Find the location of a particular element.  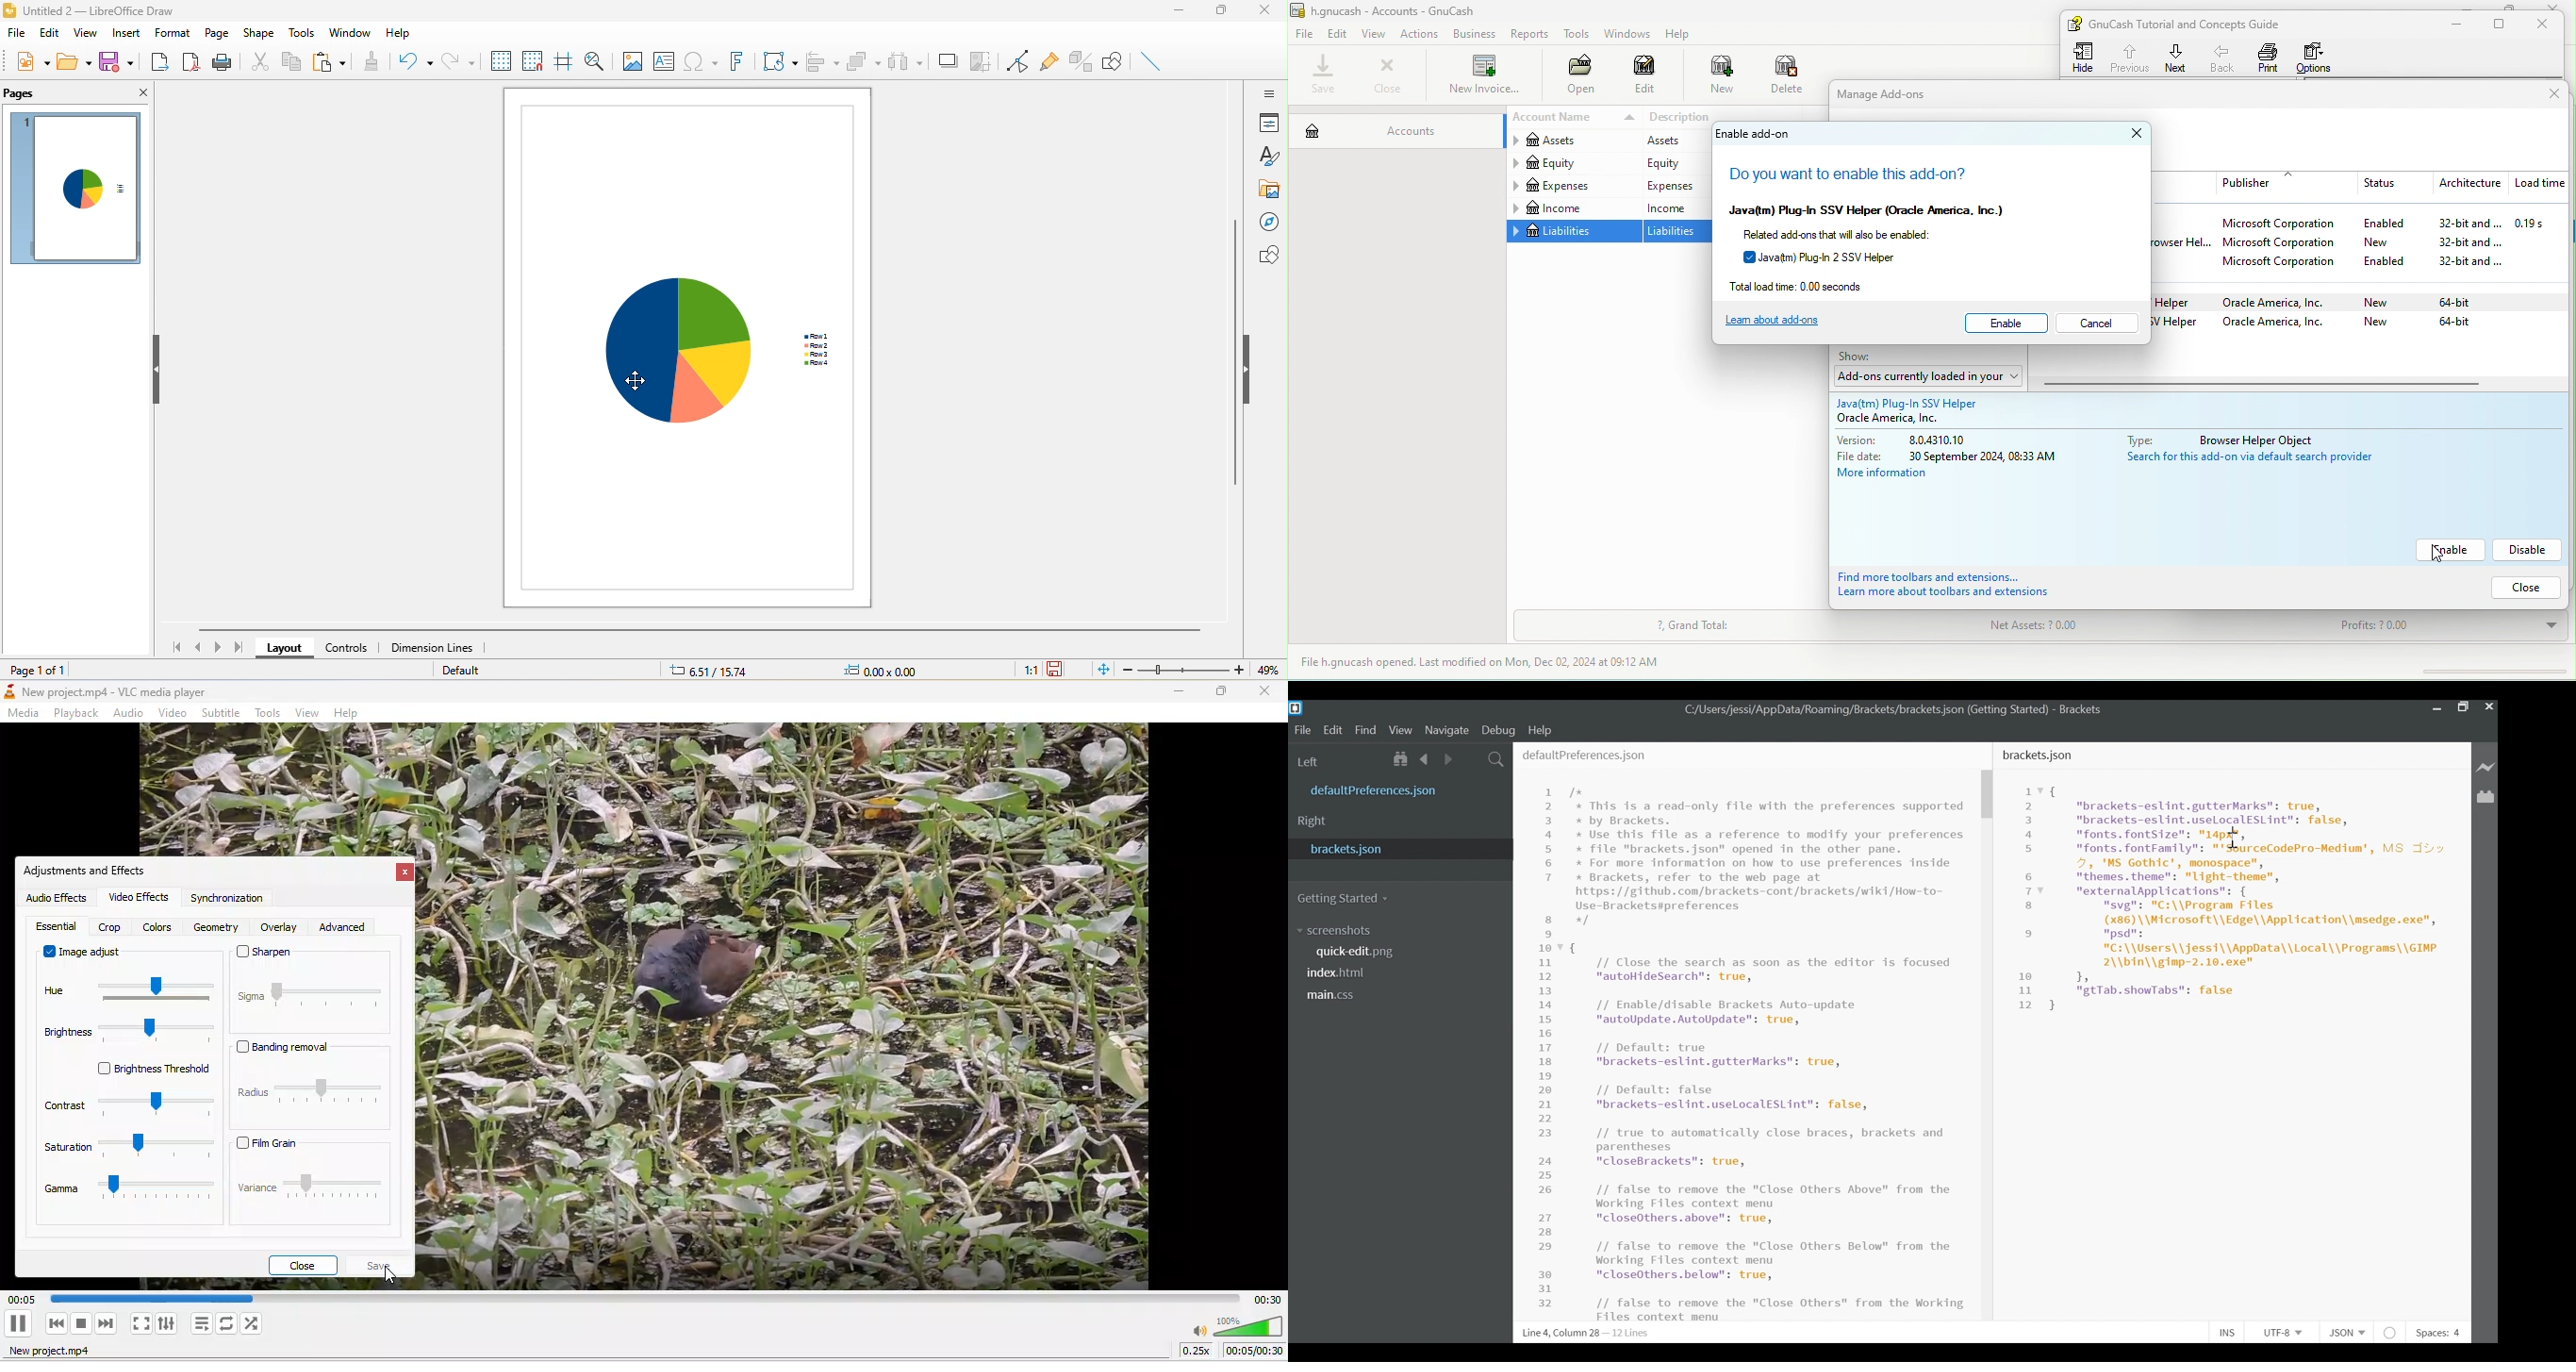

defaultPreferences.json  is located at coordinates (1599, 752).